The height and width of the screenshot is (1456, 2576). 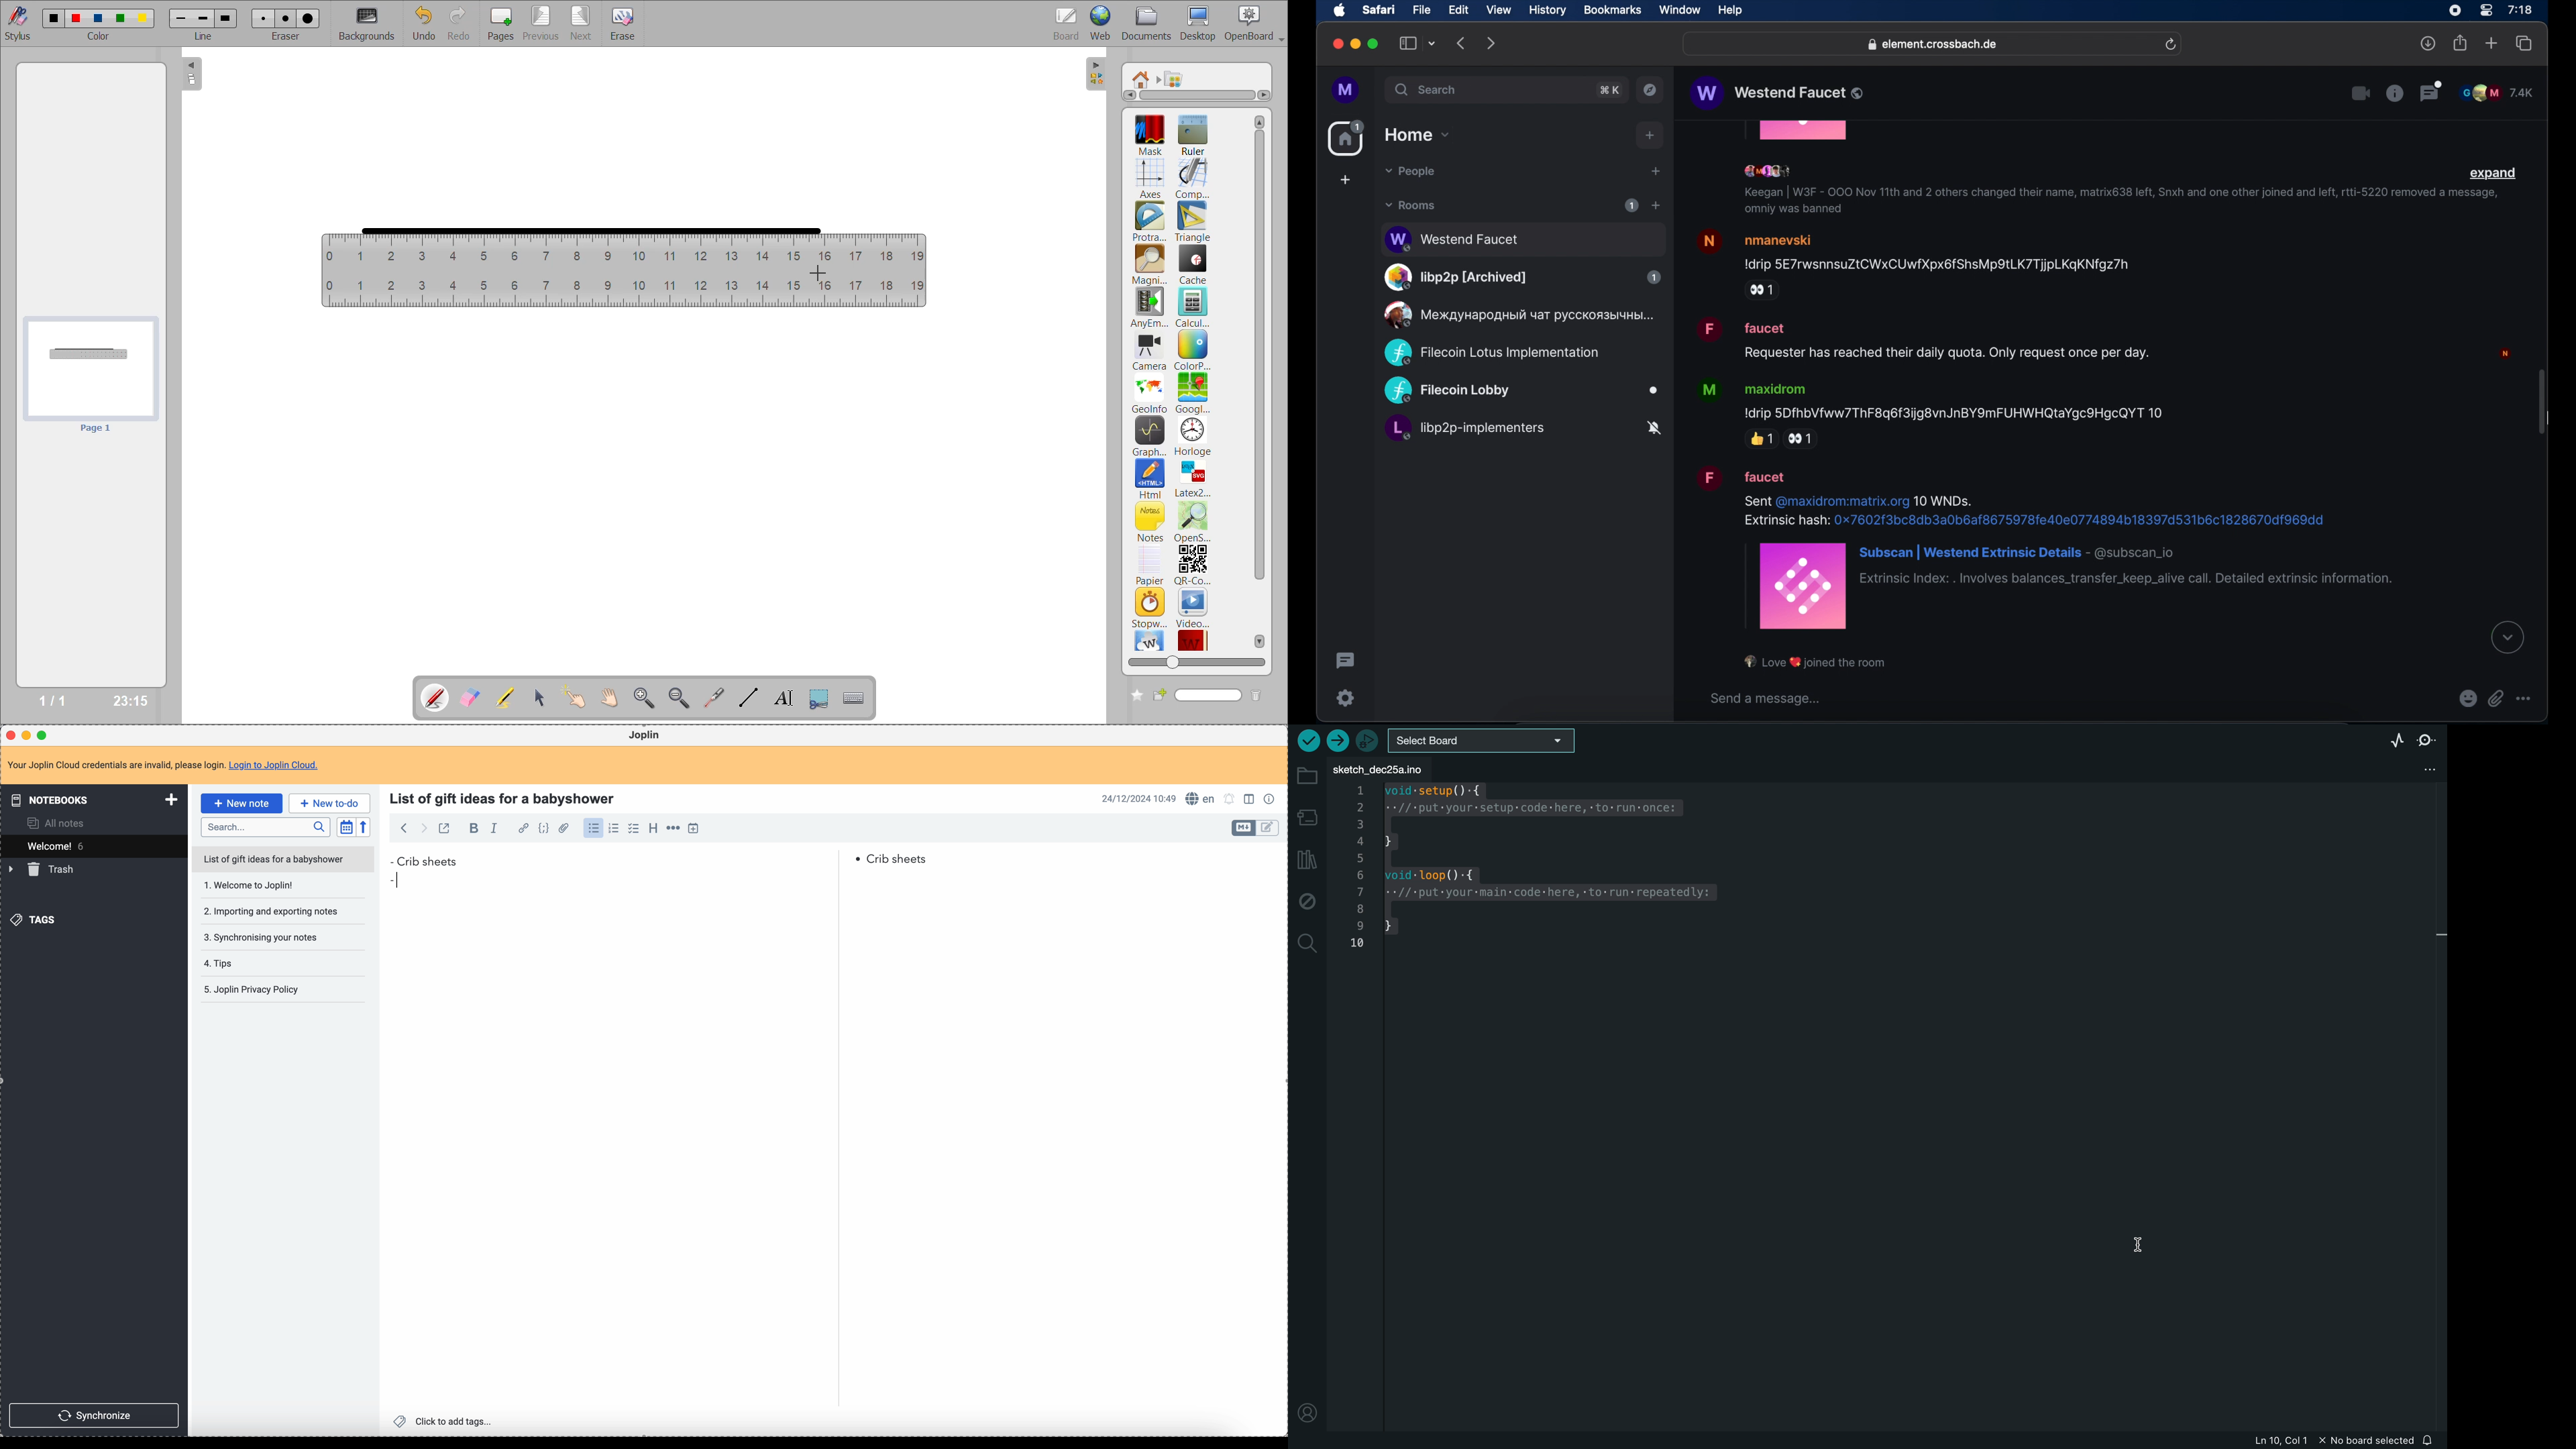 What do you see at coordinates (545, 829) in the screenshot?
I see `code` at bounding box center [545, 829].